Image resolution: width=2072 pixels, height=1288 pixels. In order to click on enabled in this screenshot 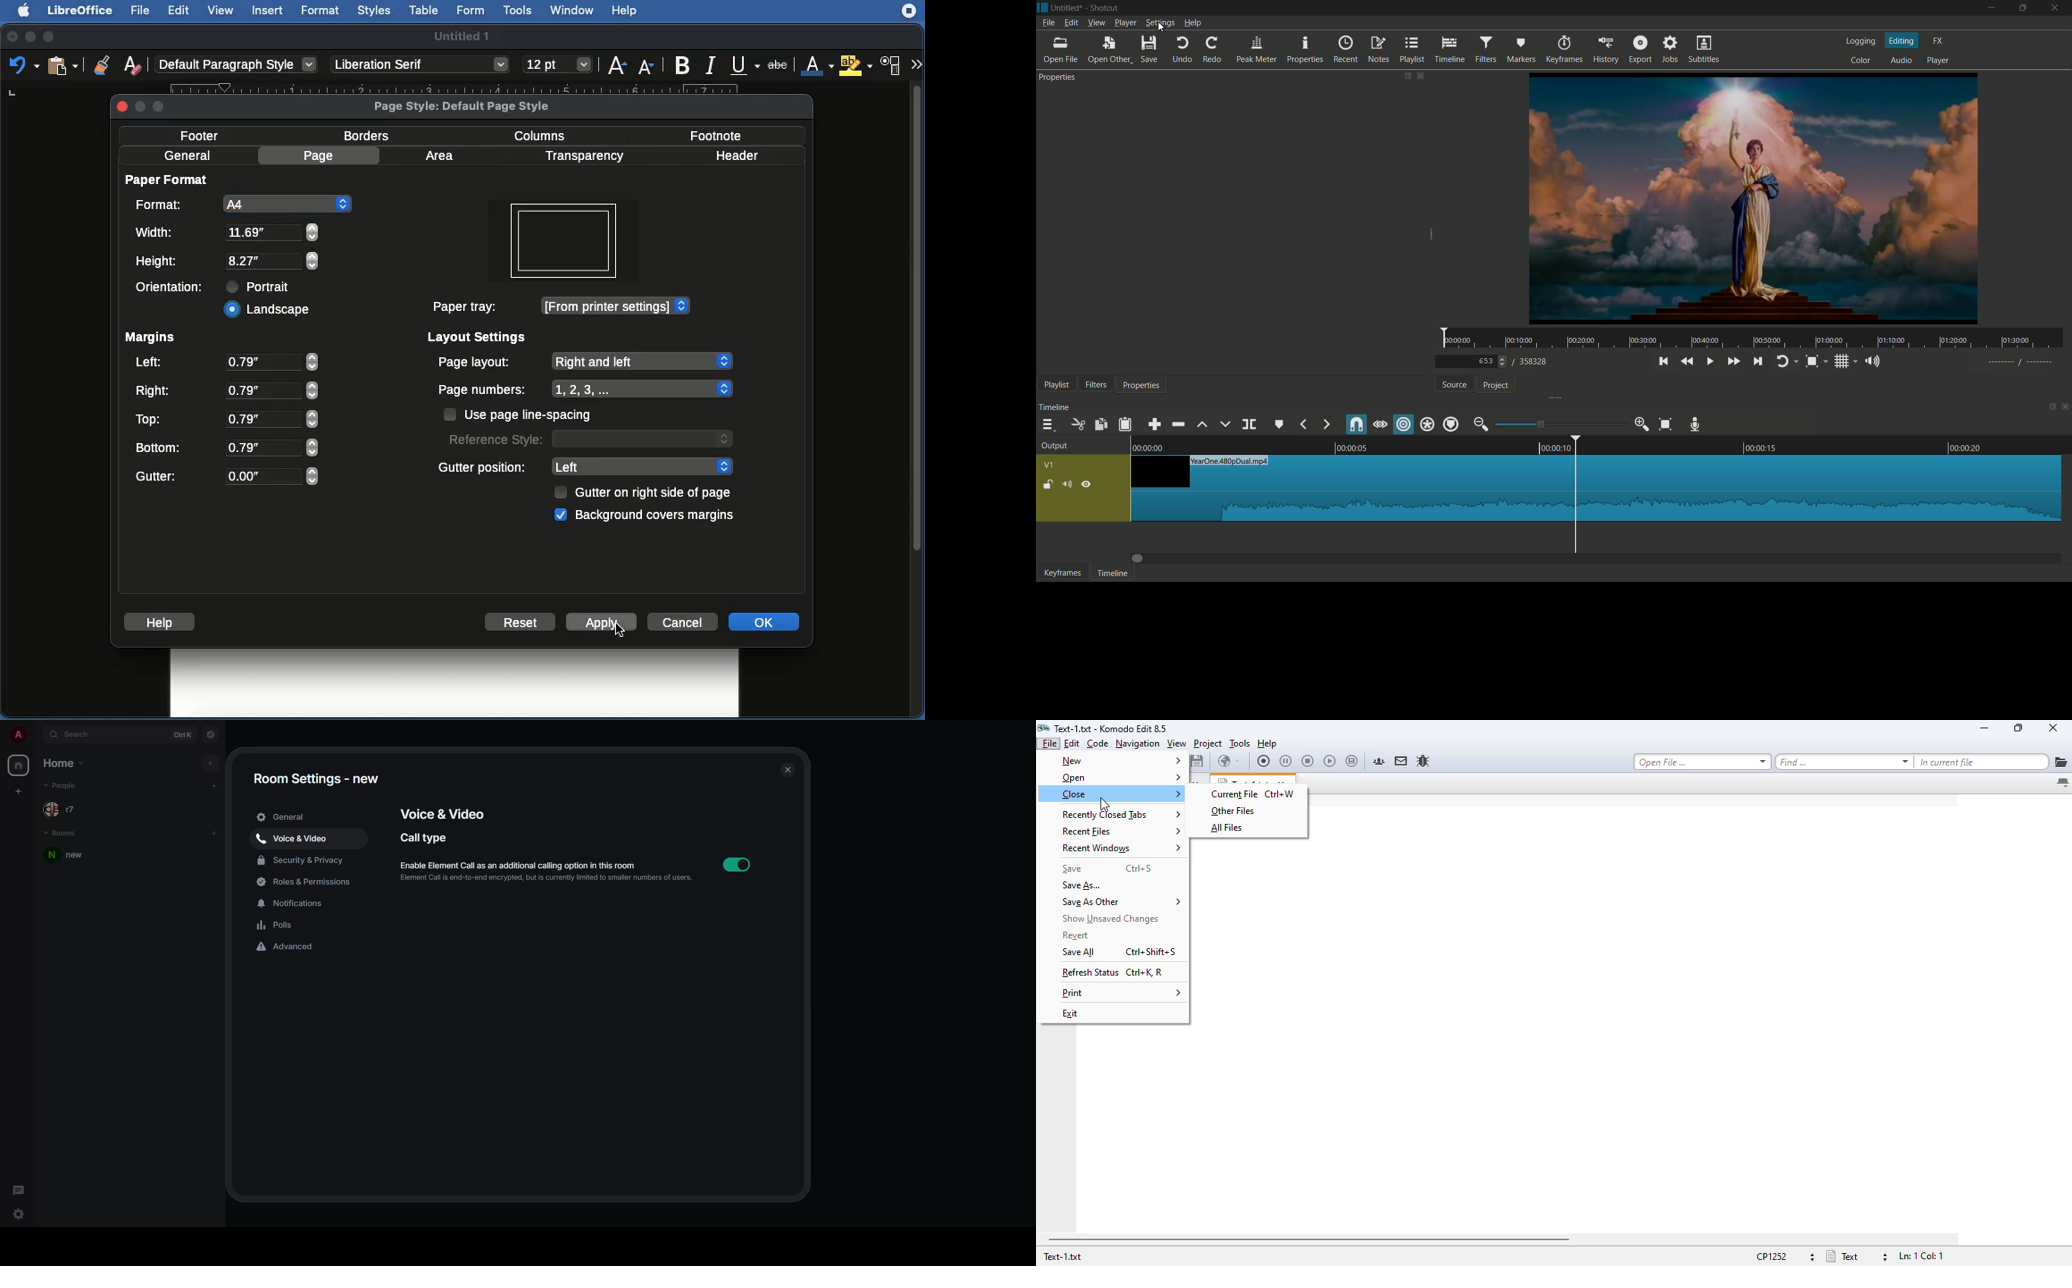, I will do `click(737, 865)`.